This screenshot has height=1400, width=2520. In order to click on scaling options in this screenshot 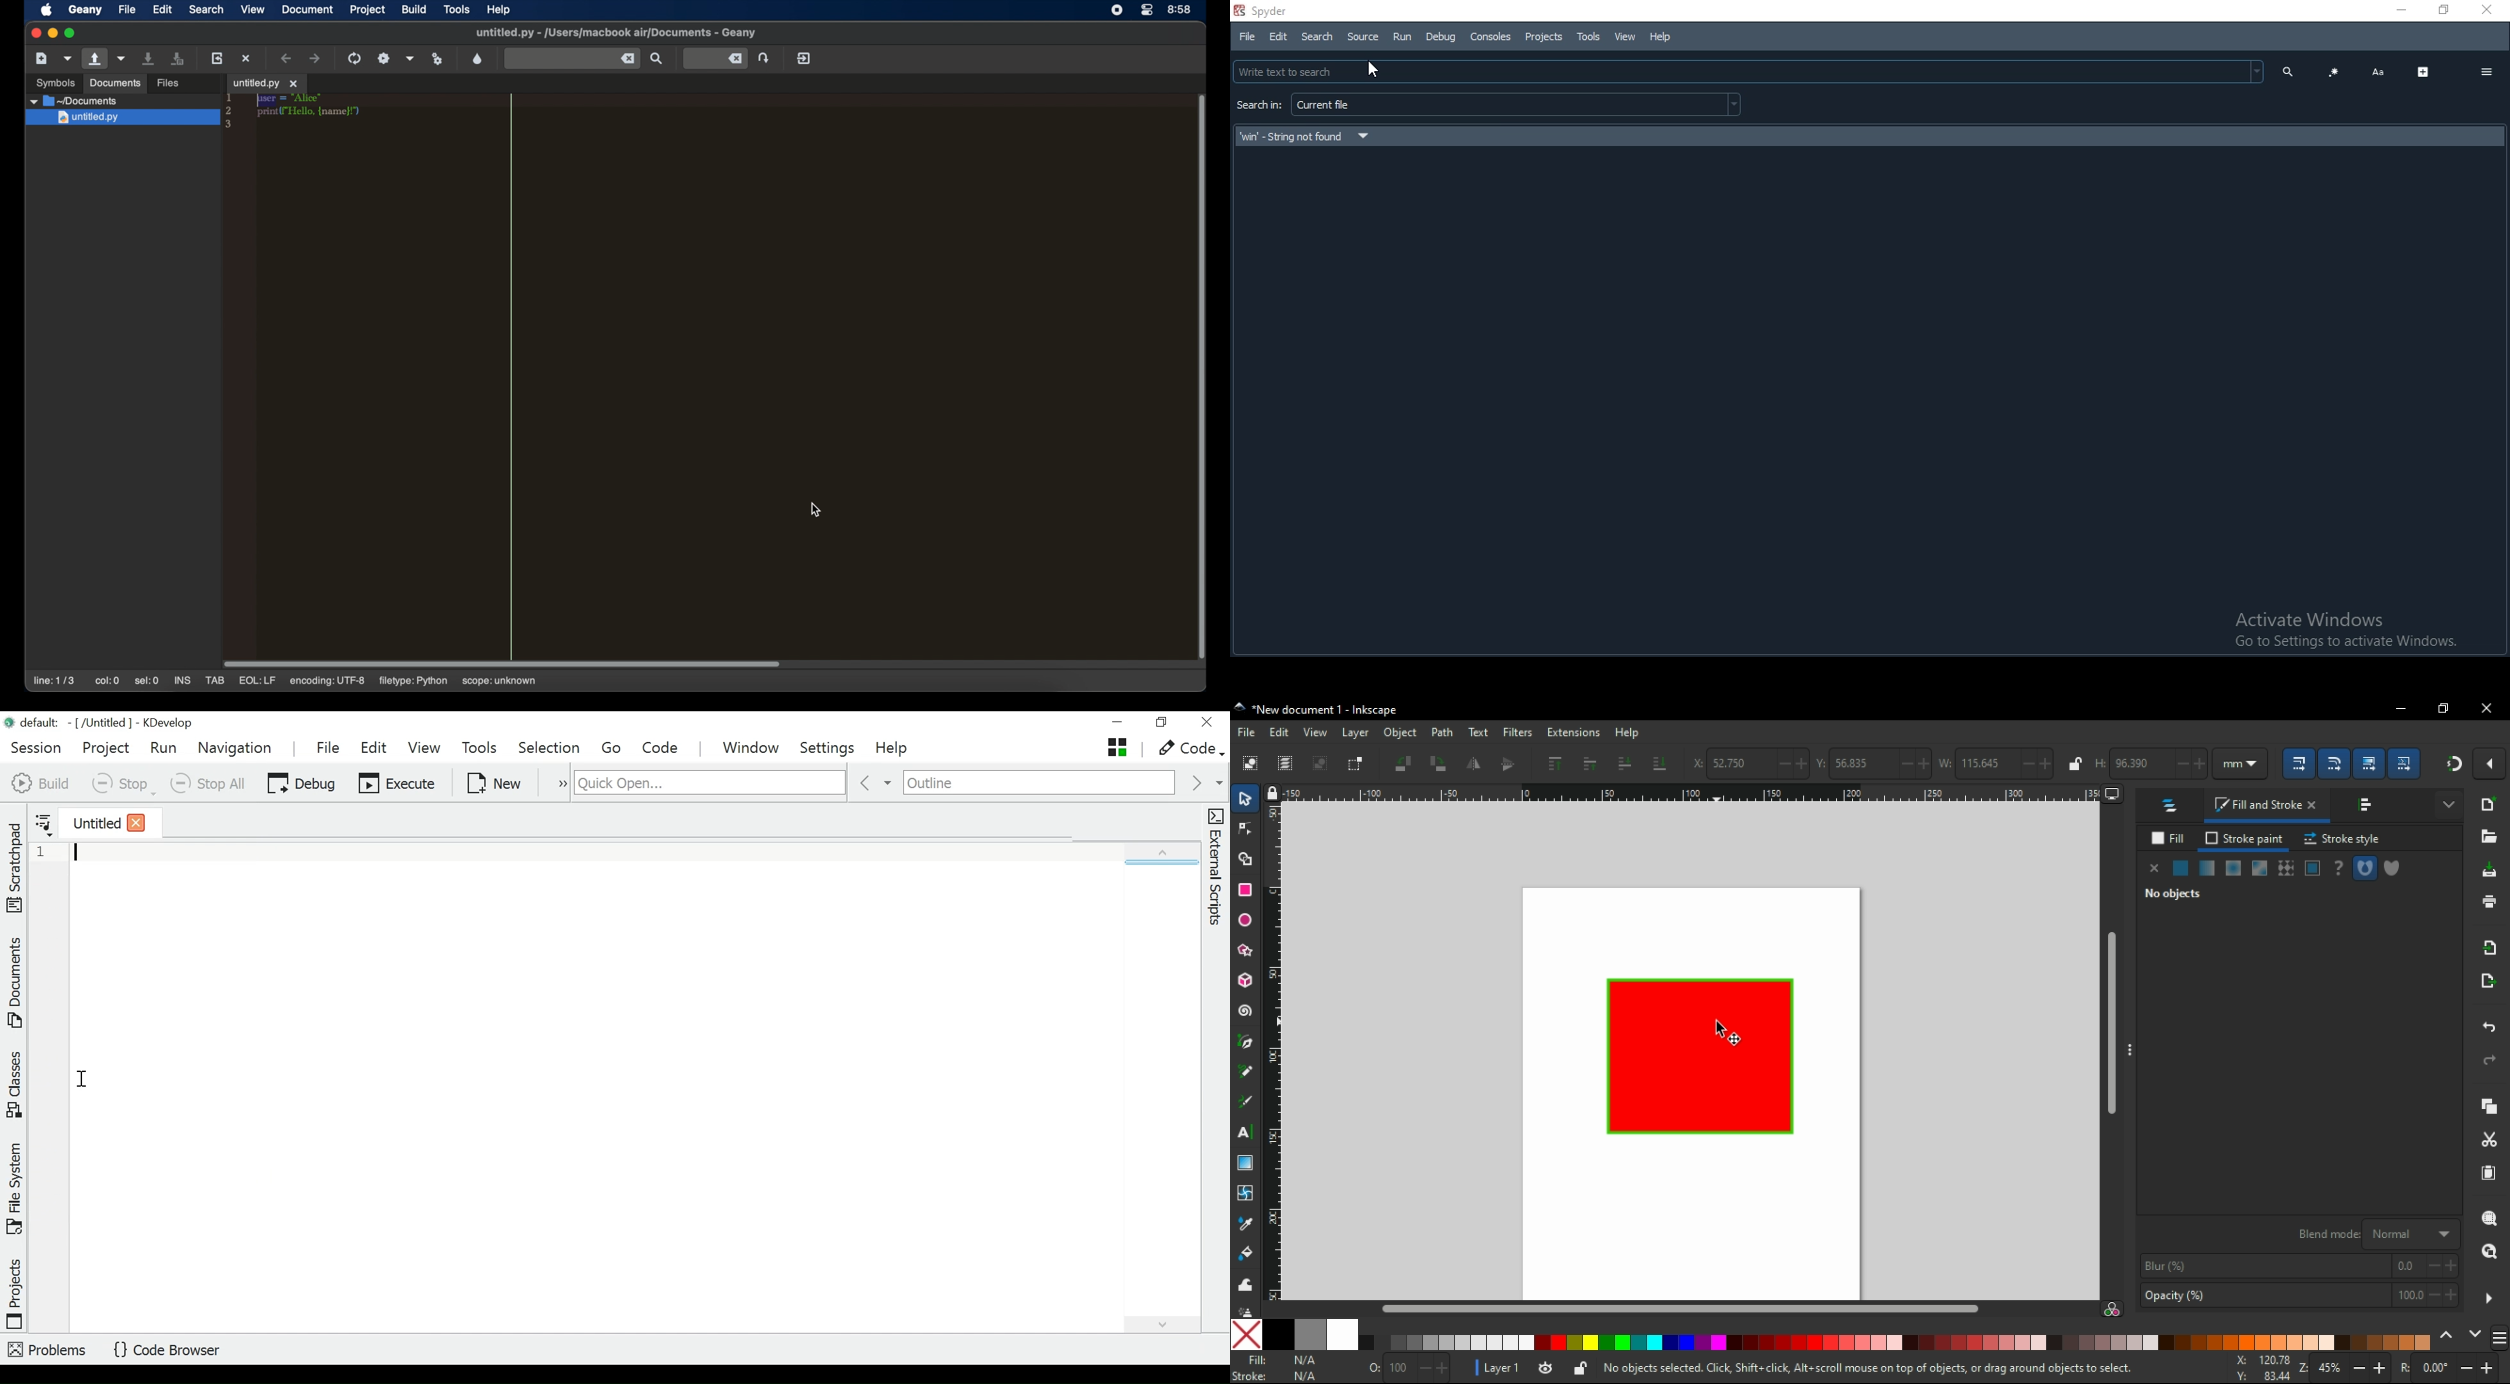, I will do `click(2333, 762)`.